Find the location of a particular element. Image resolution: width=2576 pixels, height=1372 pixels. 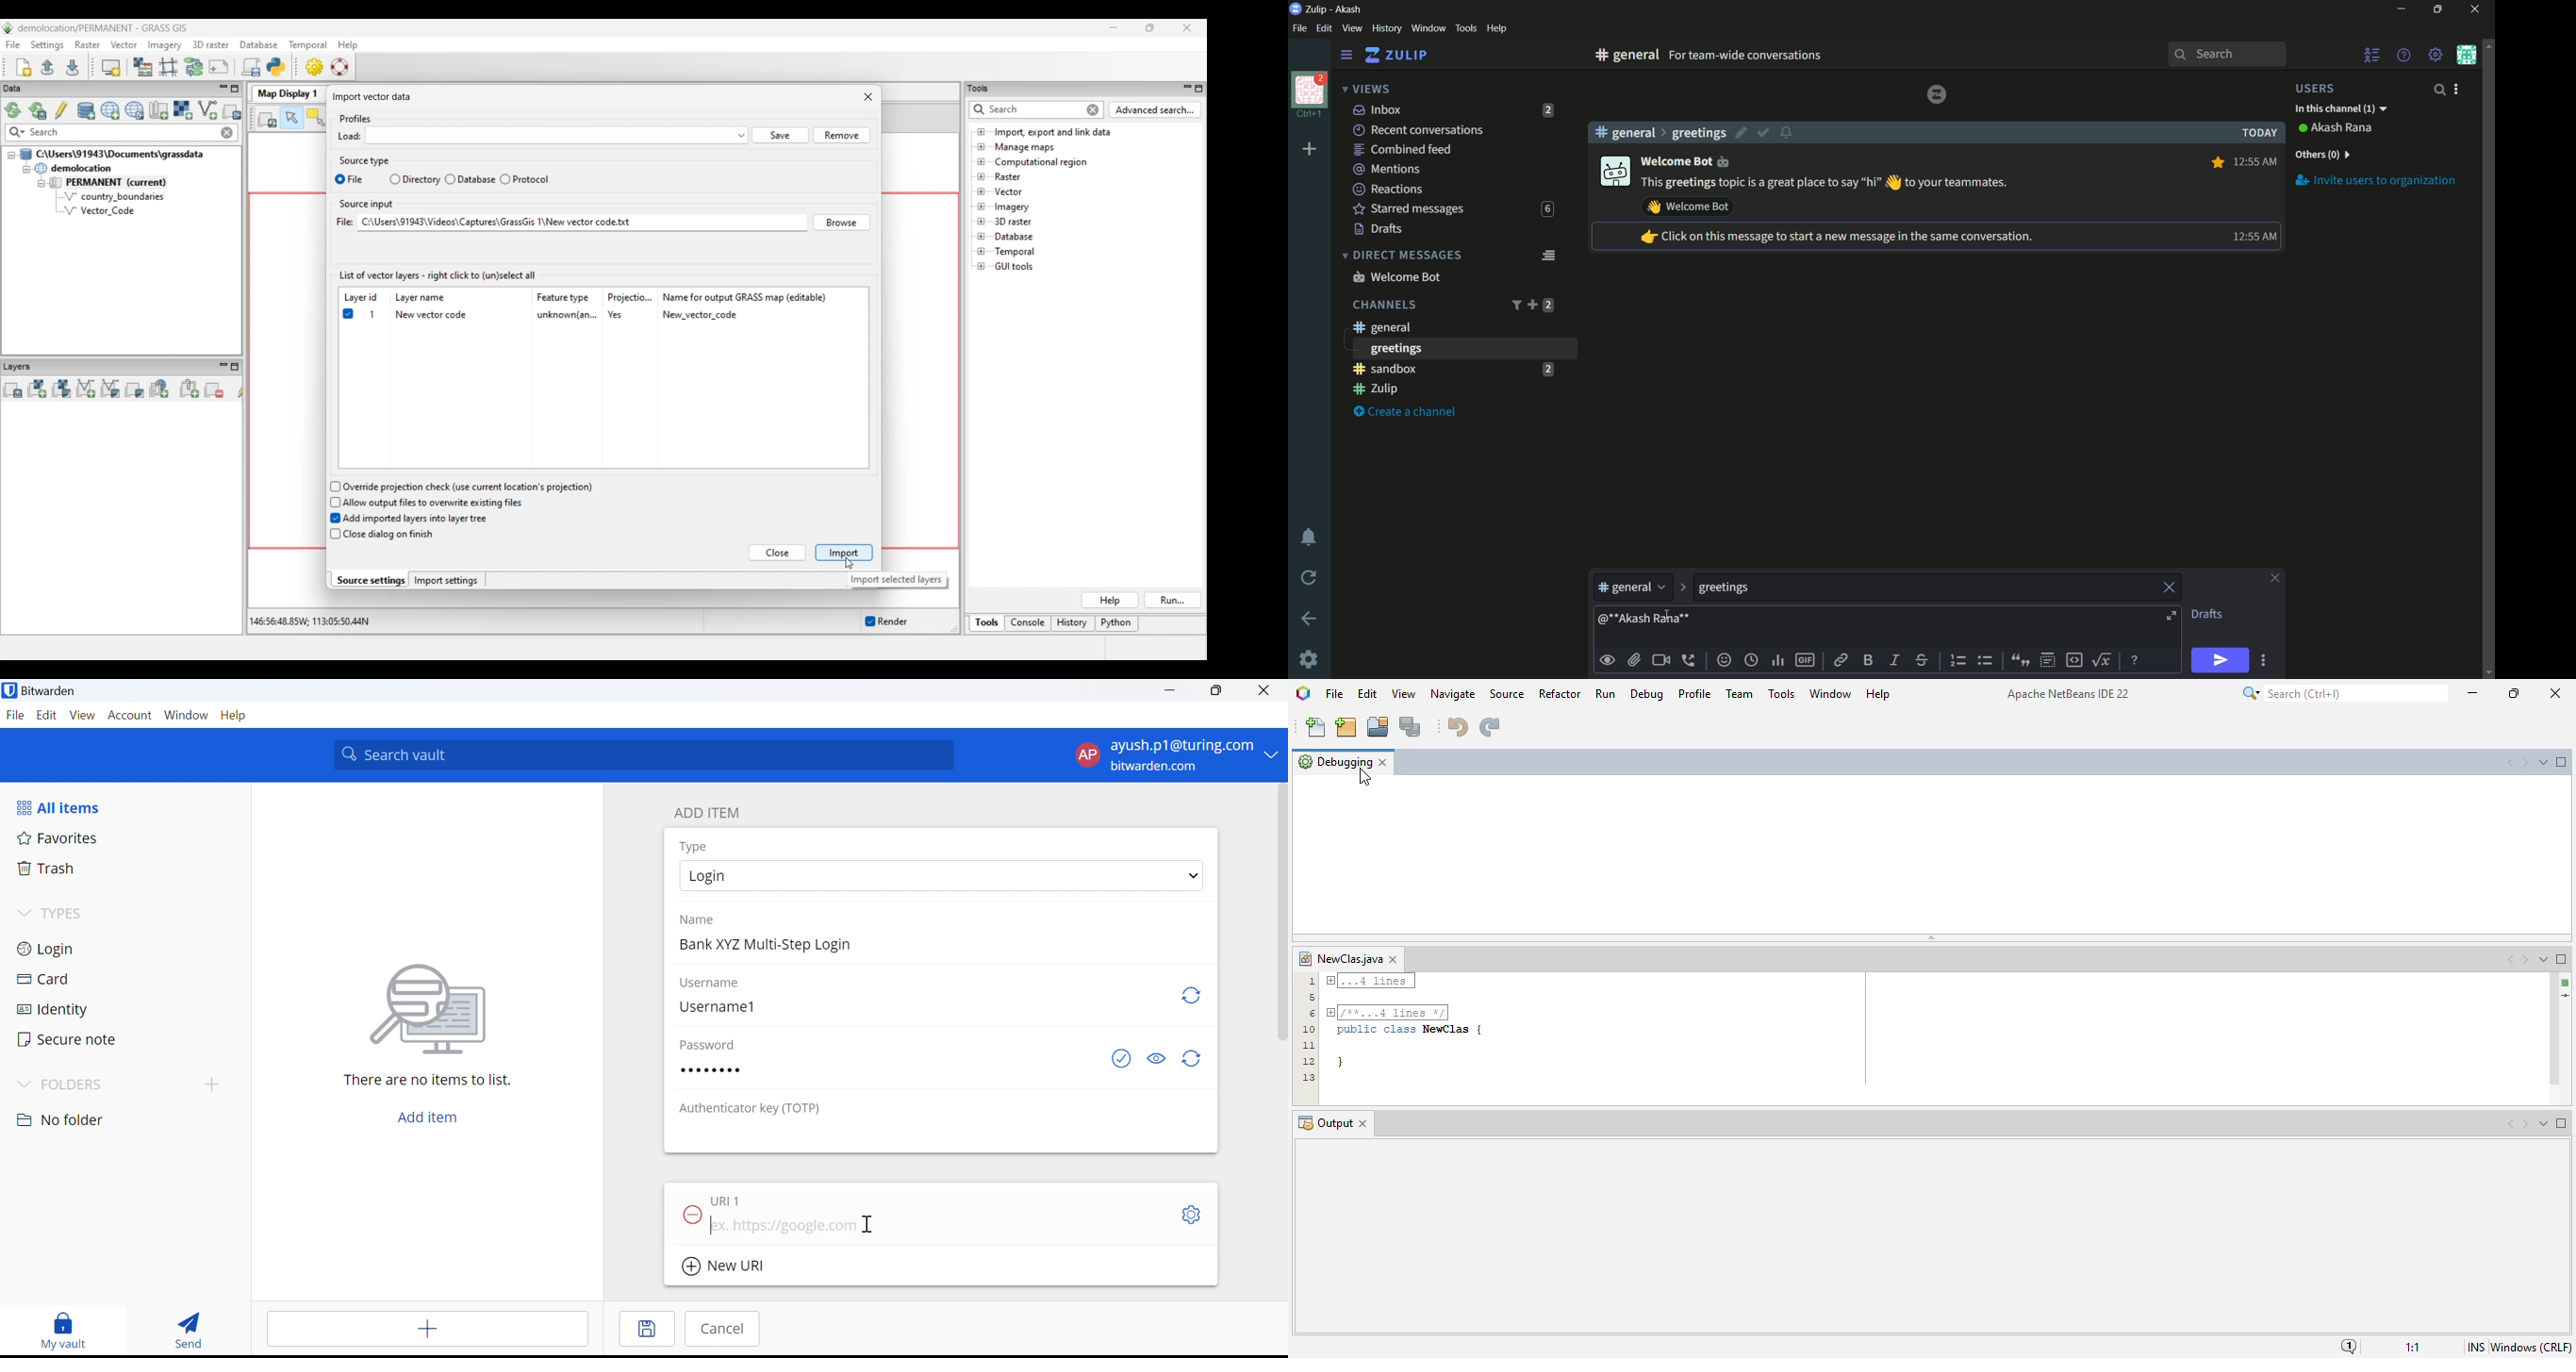

today is located at coordinates (2256, 133).